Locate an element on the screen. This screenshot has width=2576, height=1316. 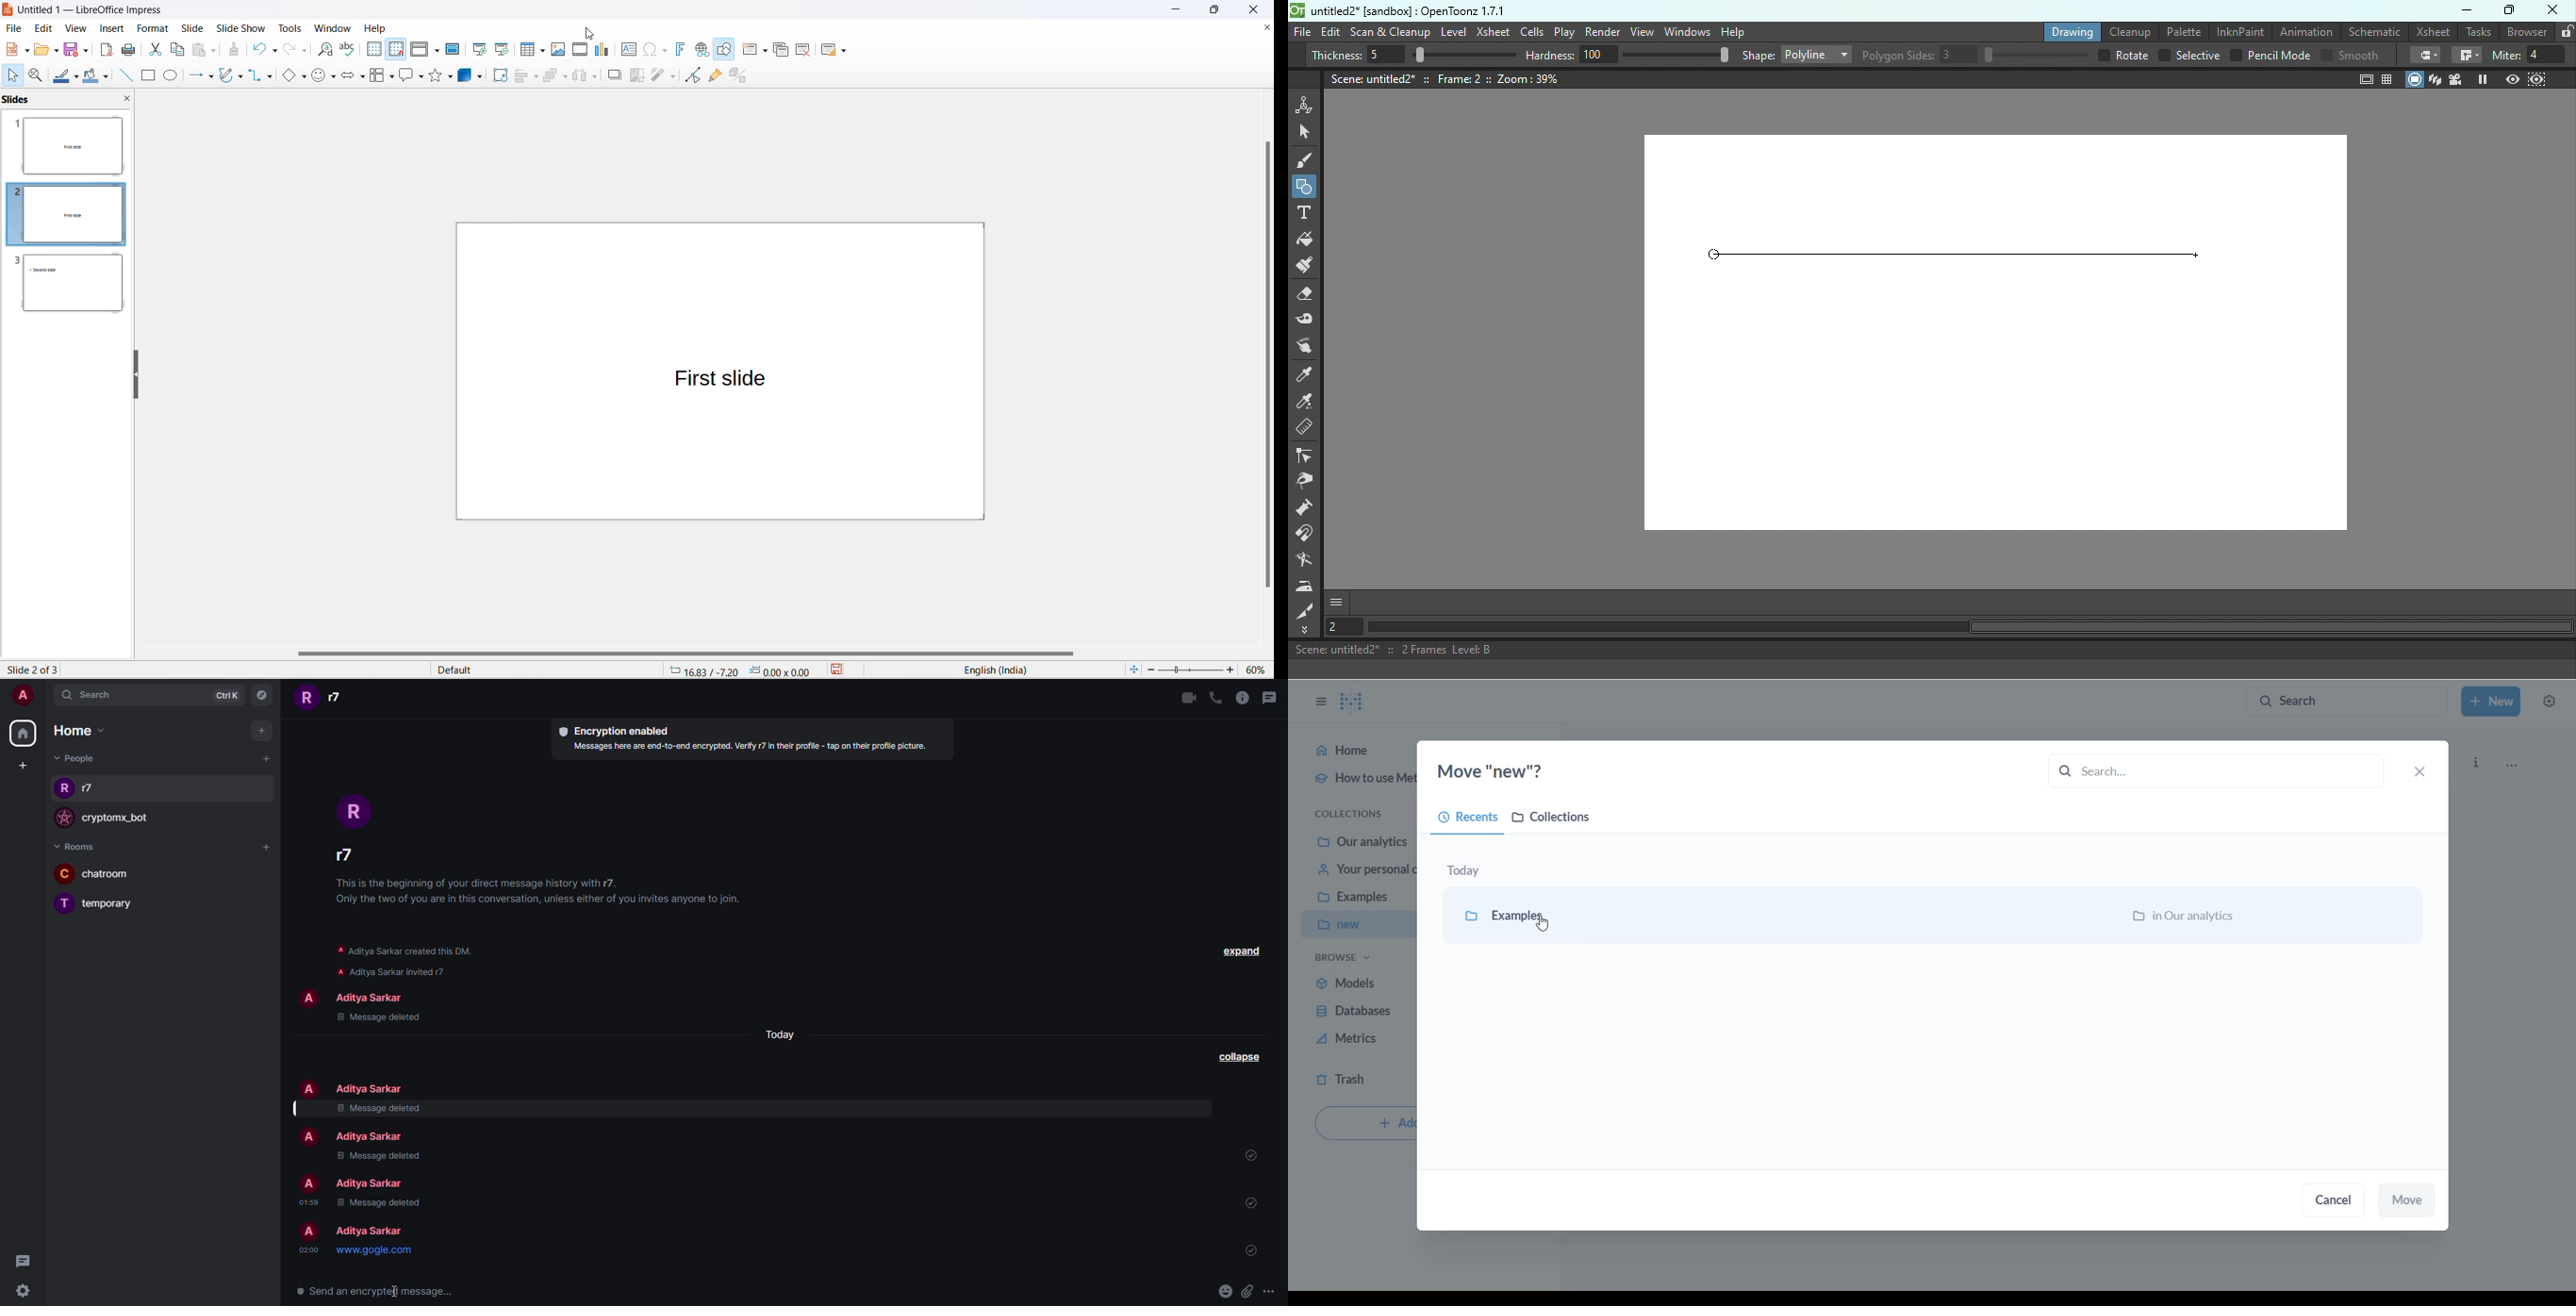
new file options is located at coordinates (26, 51).